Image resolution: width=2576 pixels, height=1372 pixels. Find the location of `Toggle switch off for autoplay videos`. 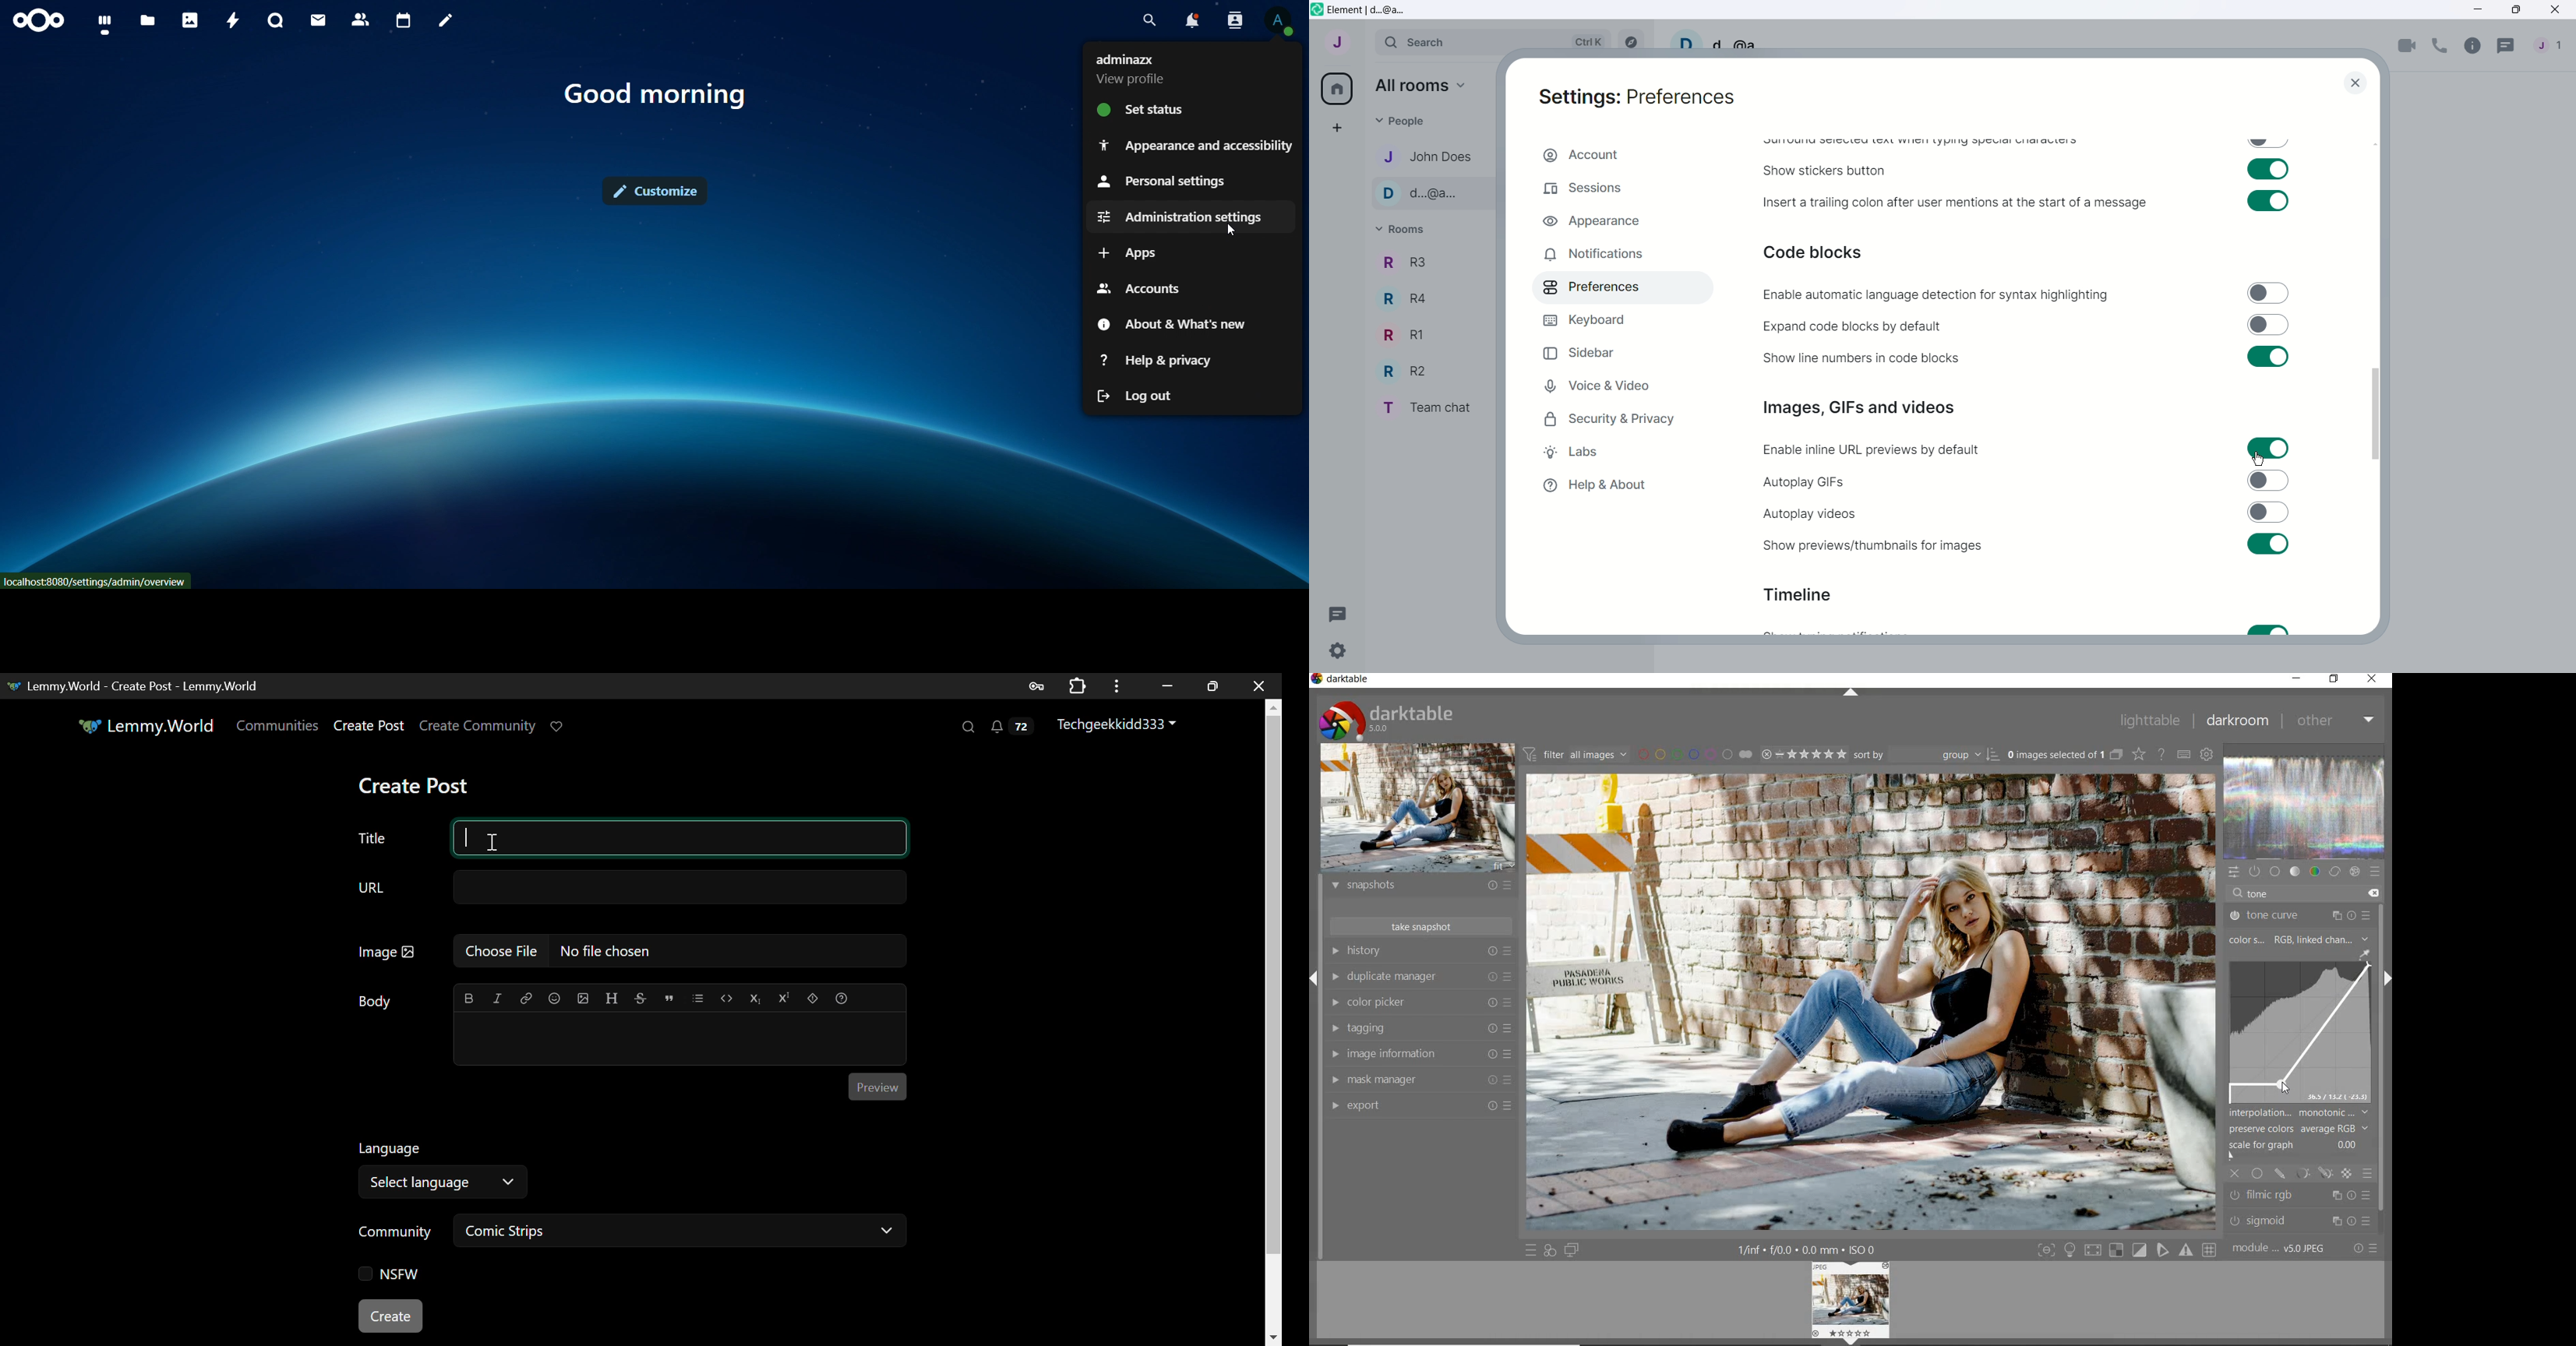

Toggle switch off for autoplay videos is located at coordinates (2269, 512).